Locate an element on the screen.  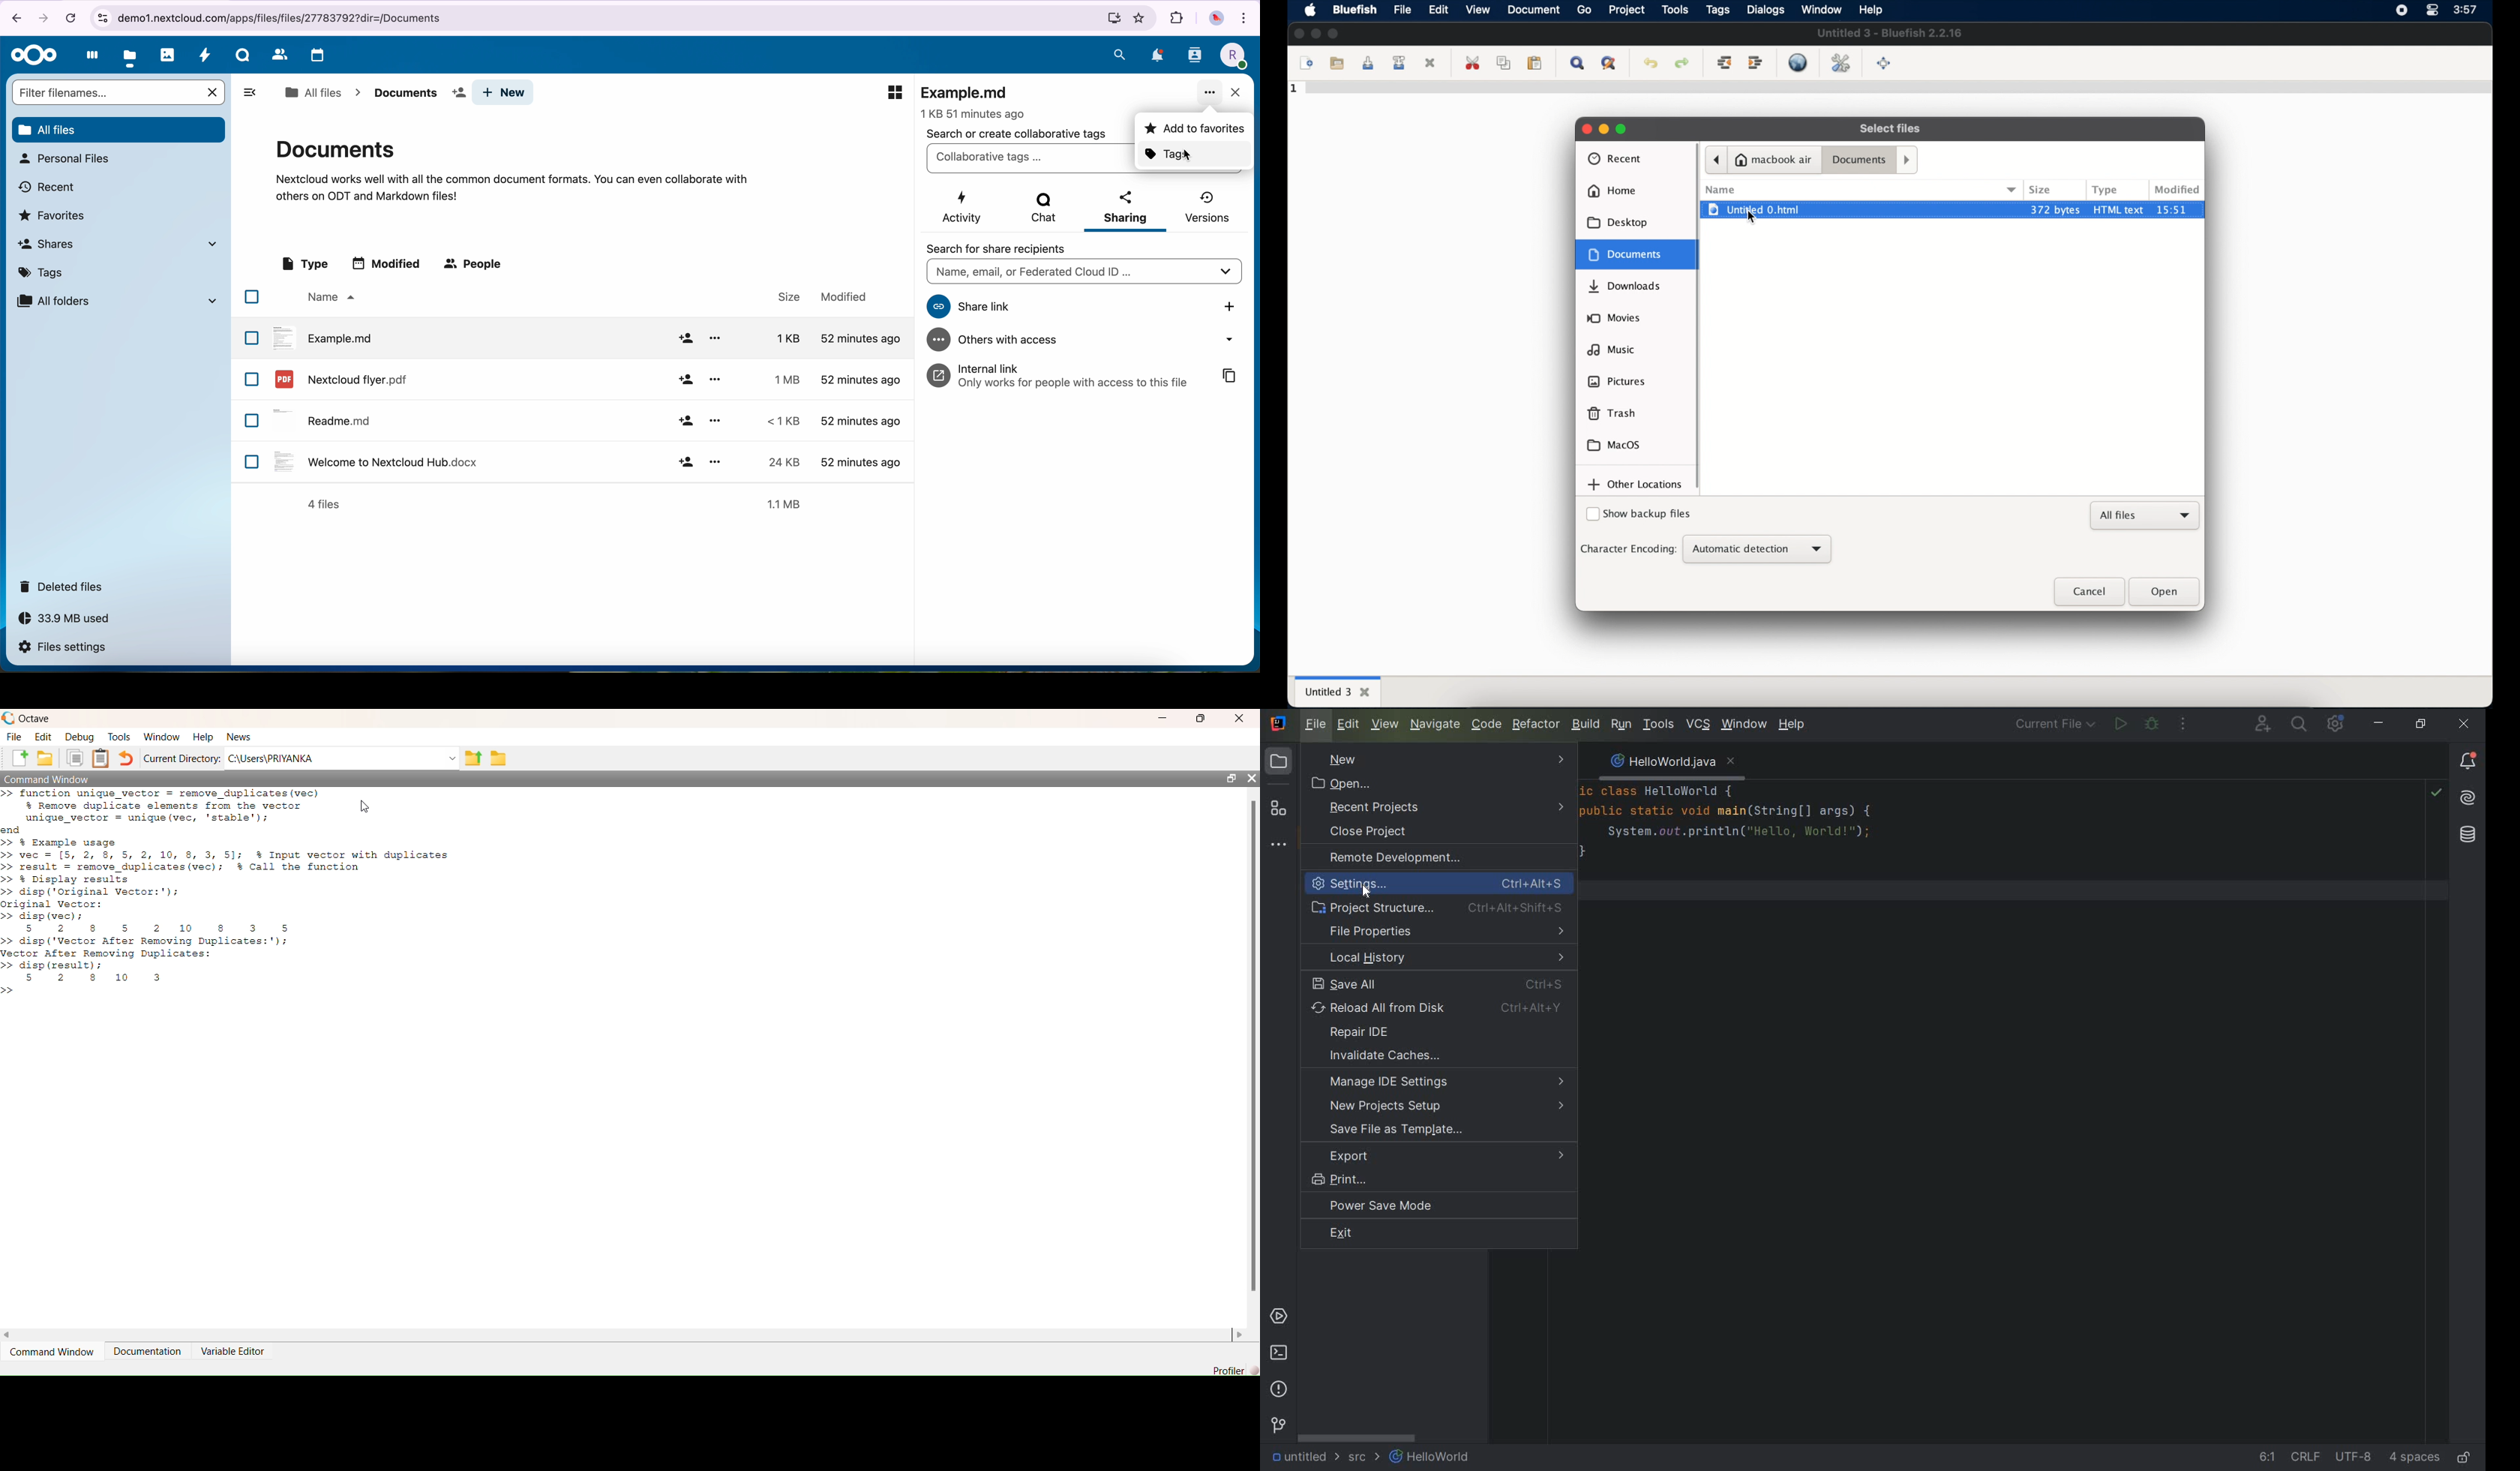
add is located at coordinates (686, 422).